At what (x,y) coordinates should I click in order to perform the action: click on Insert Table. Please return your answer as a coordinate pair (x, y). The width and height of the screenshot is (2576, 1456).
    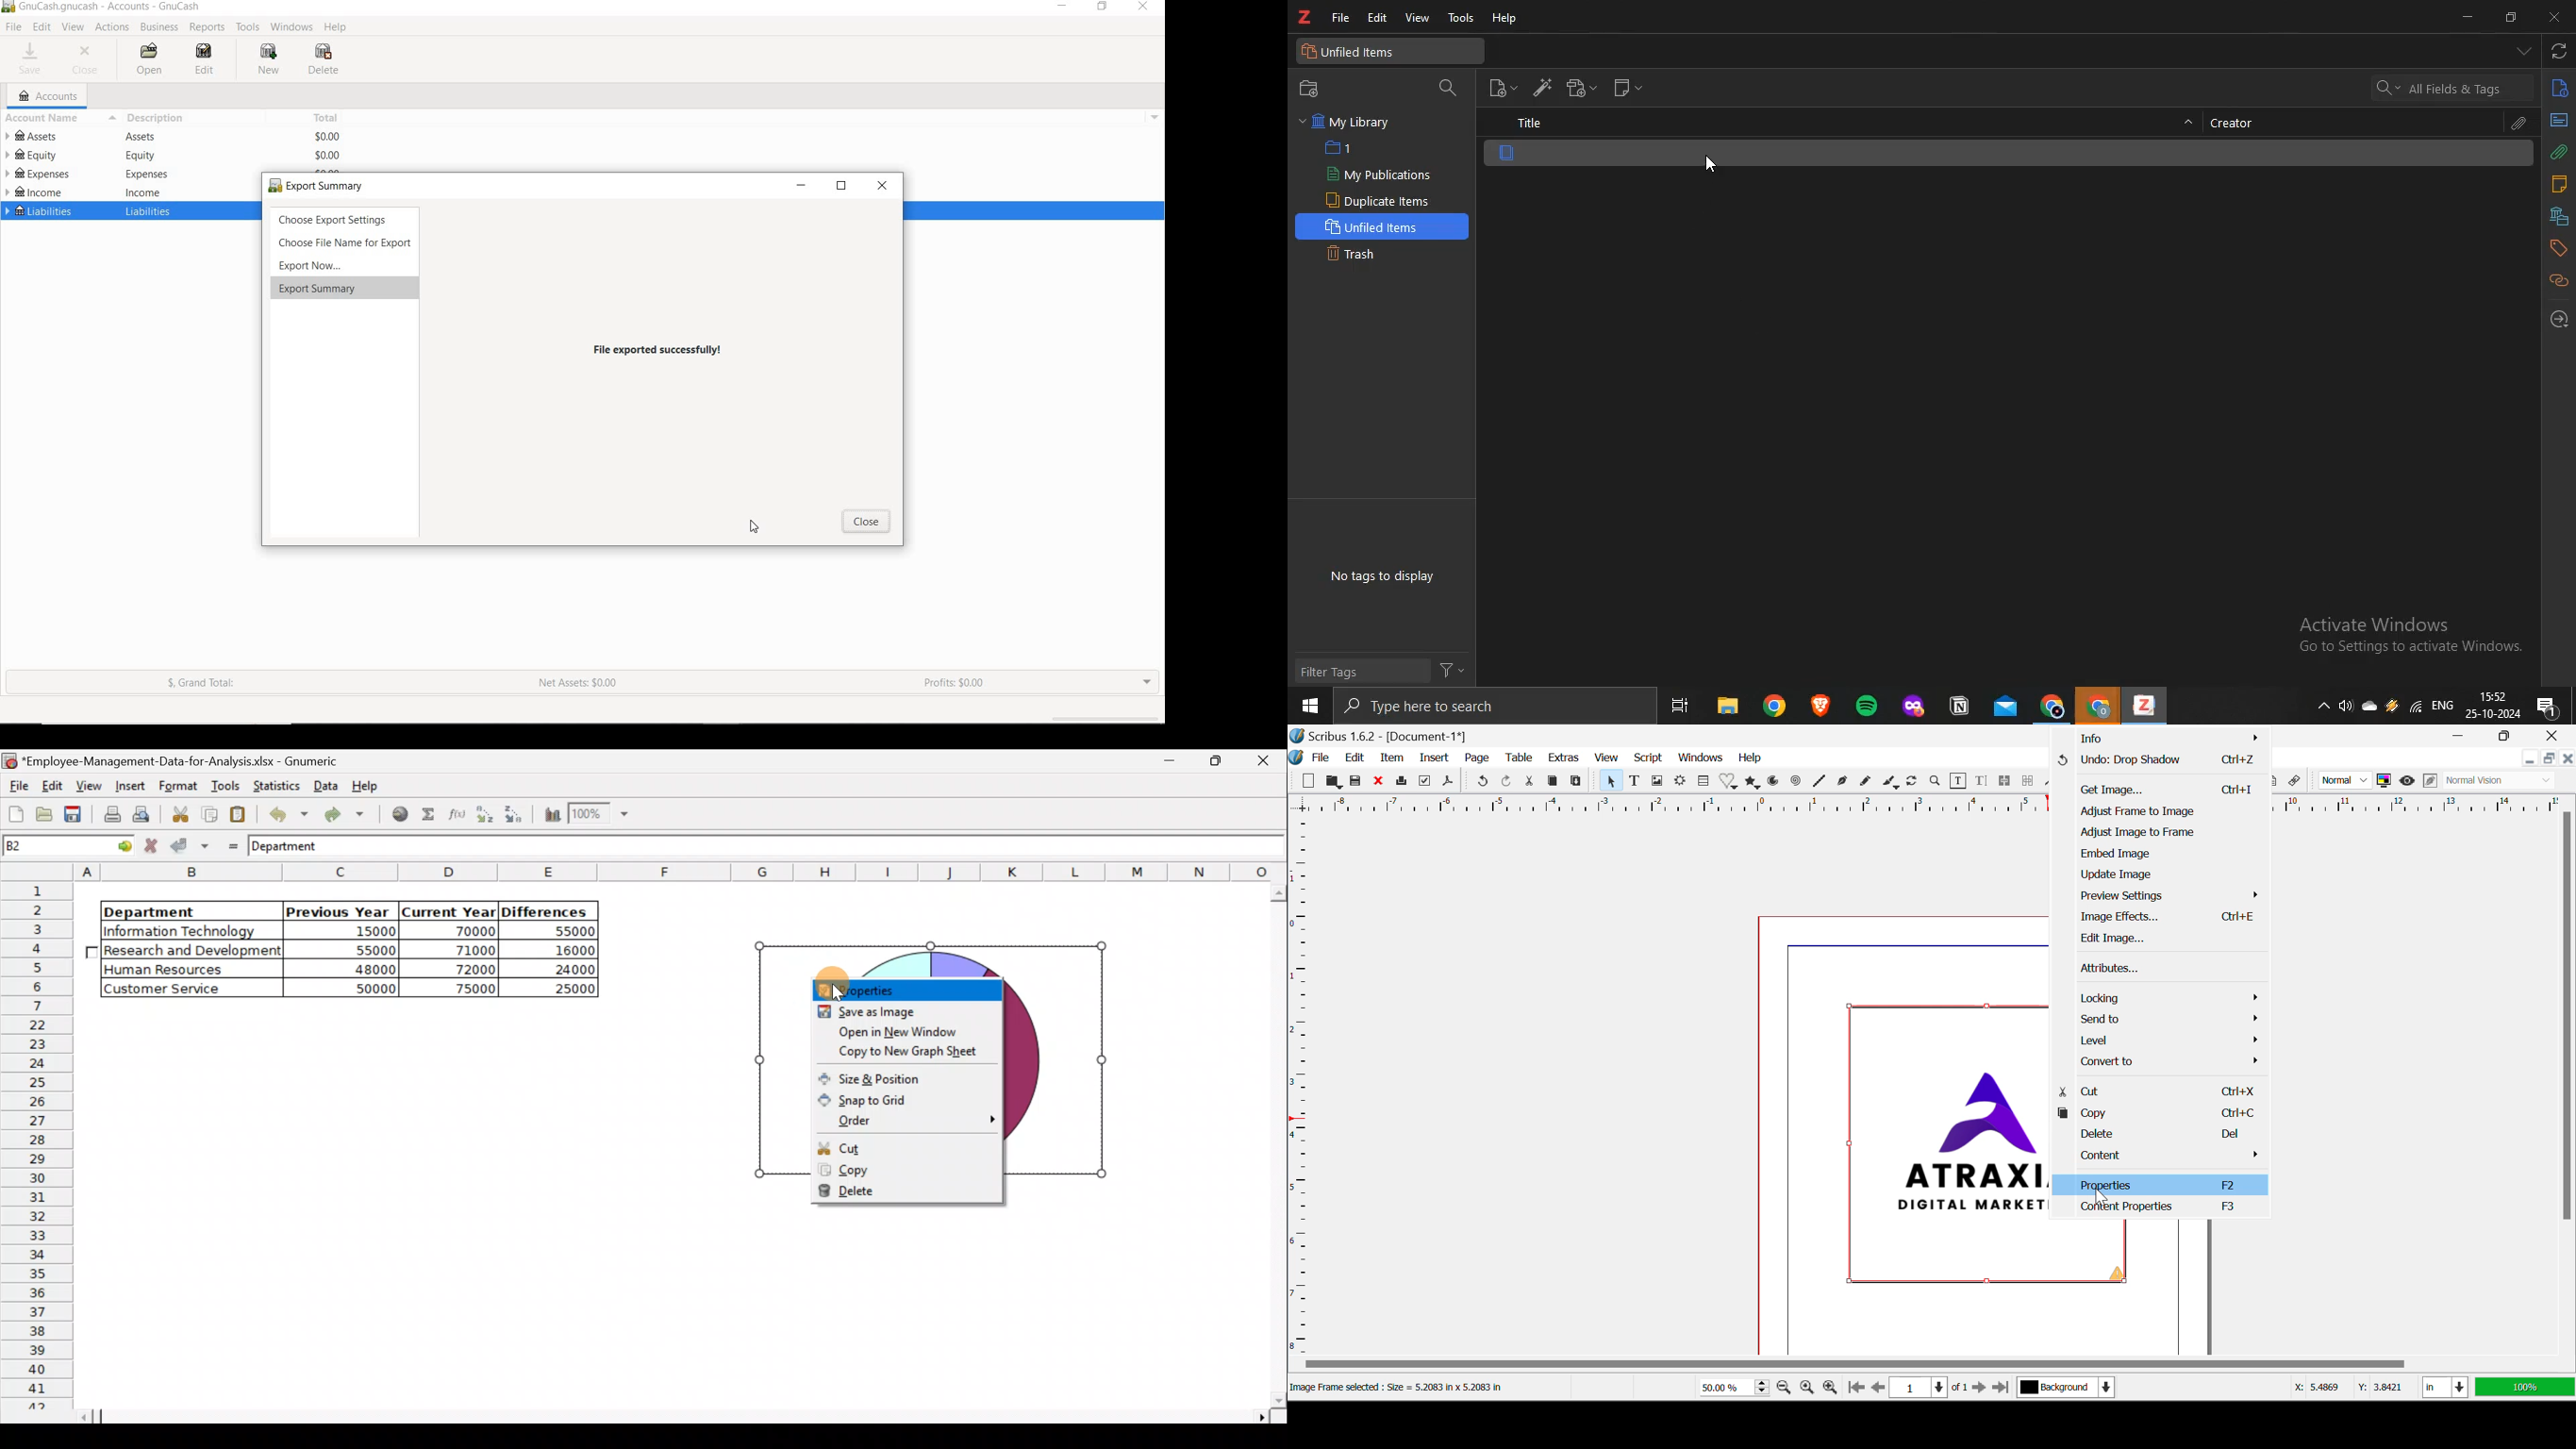
    Looking at the image, I should click on (1706, 783).